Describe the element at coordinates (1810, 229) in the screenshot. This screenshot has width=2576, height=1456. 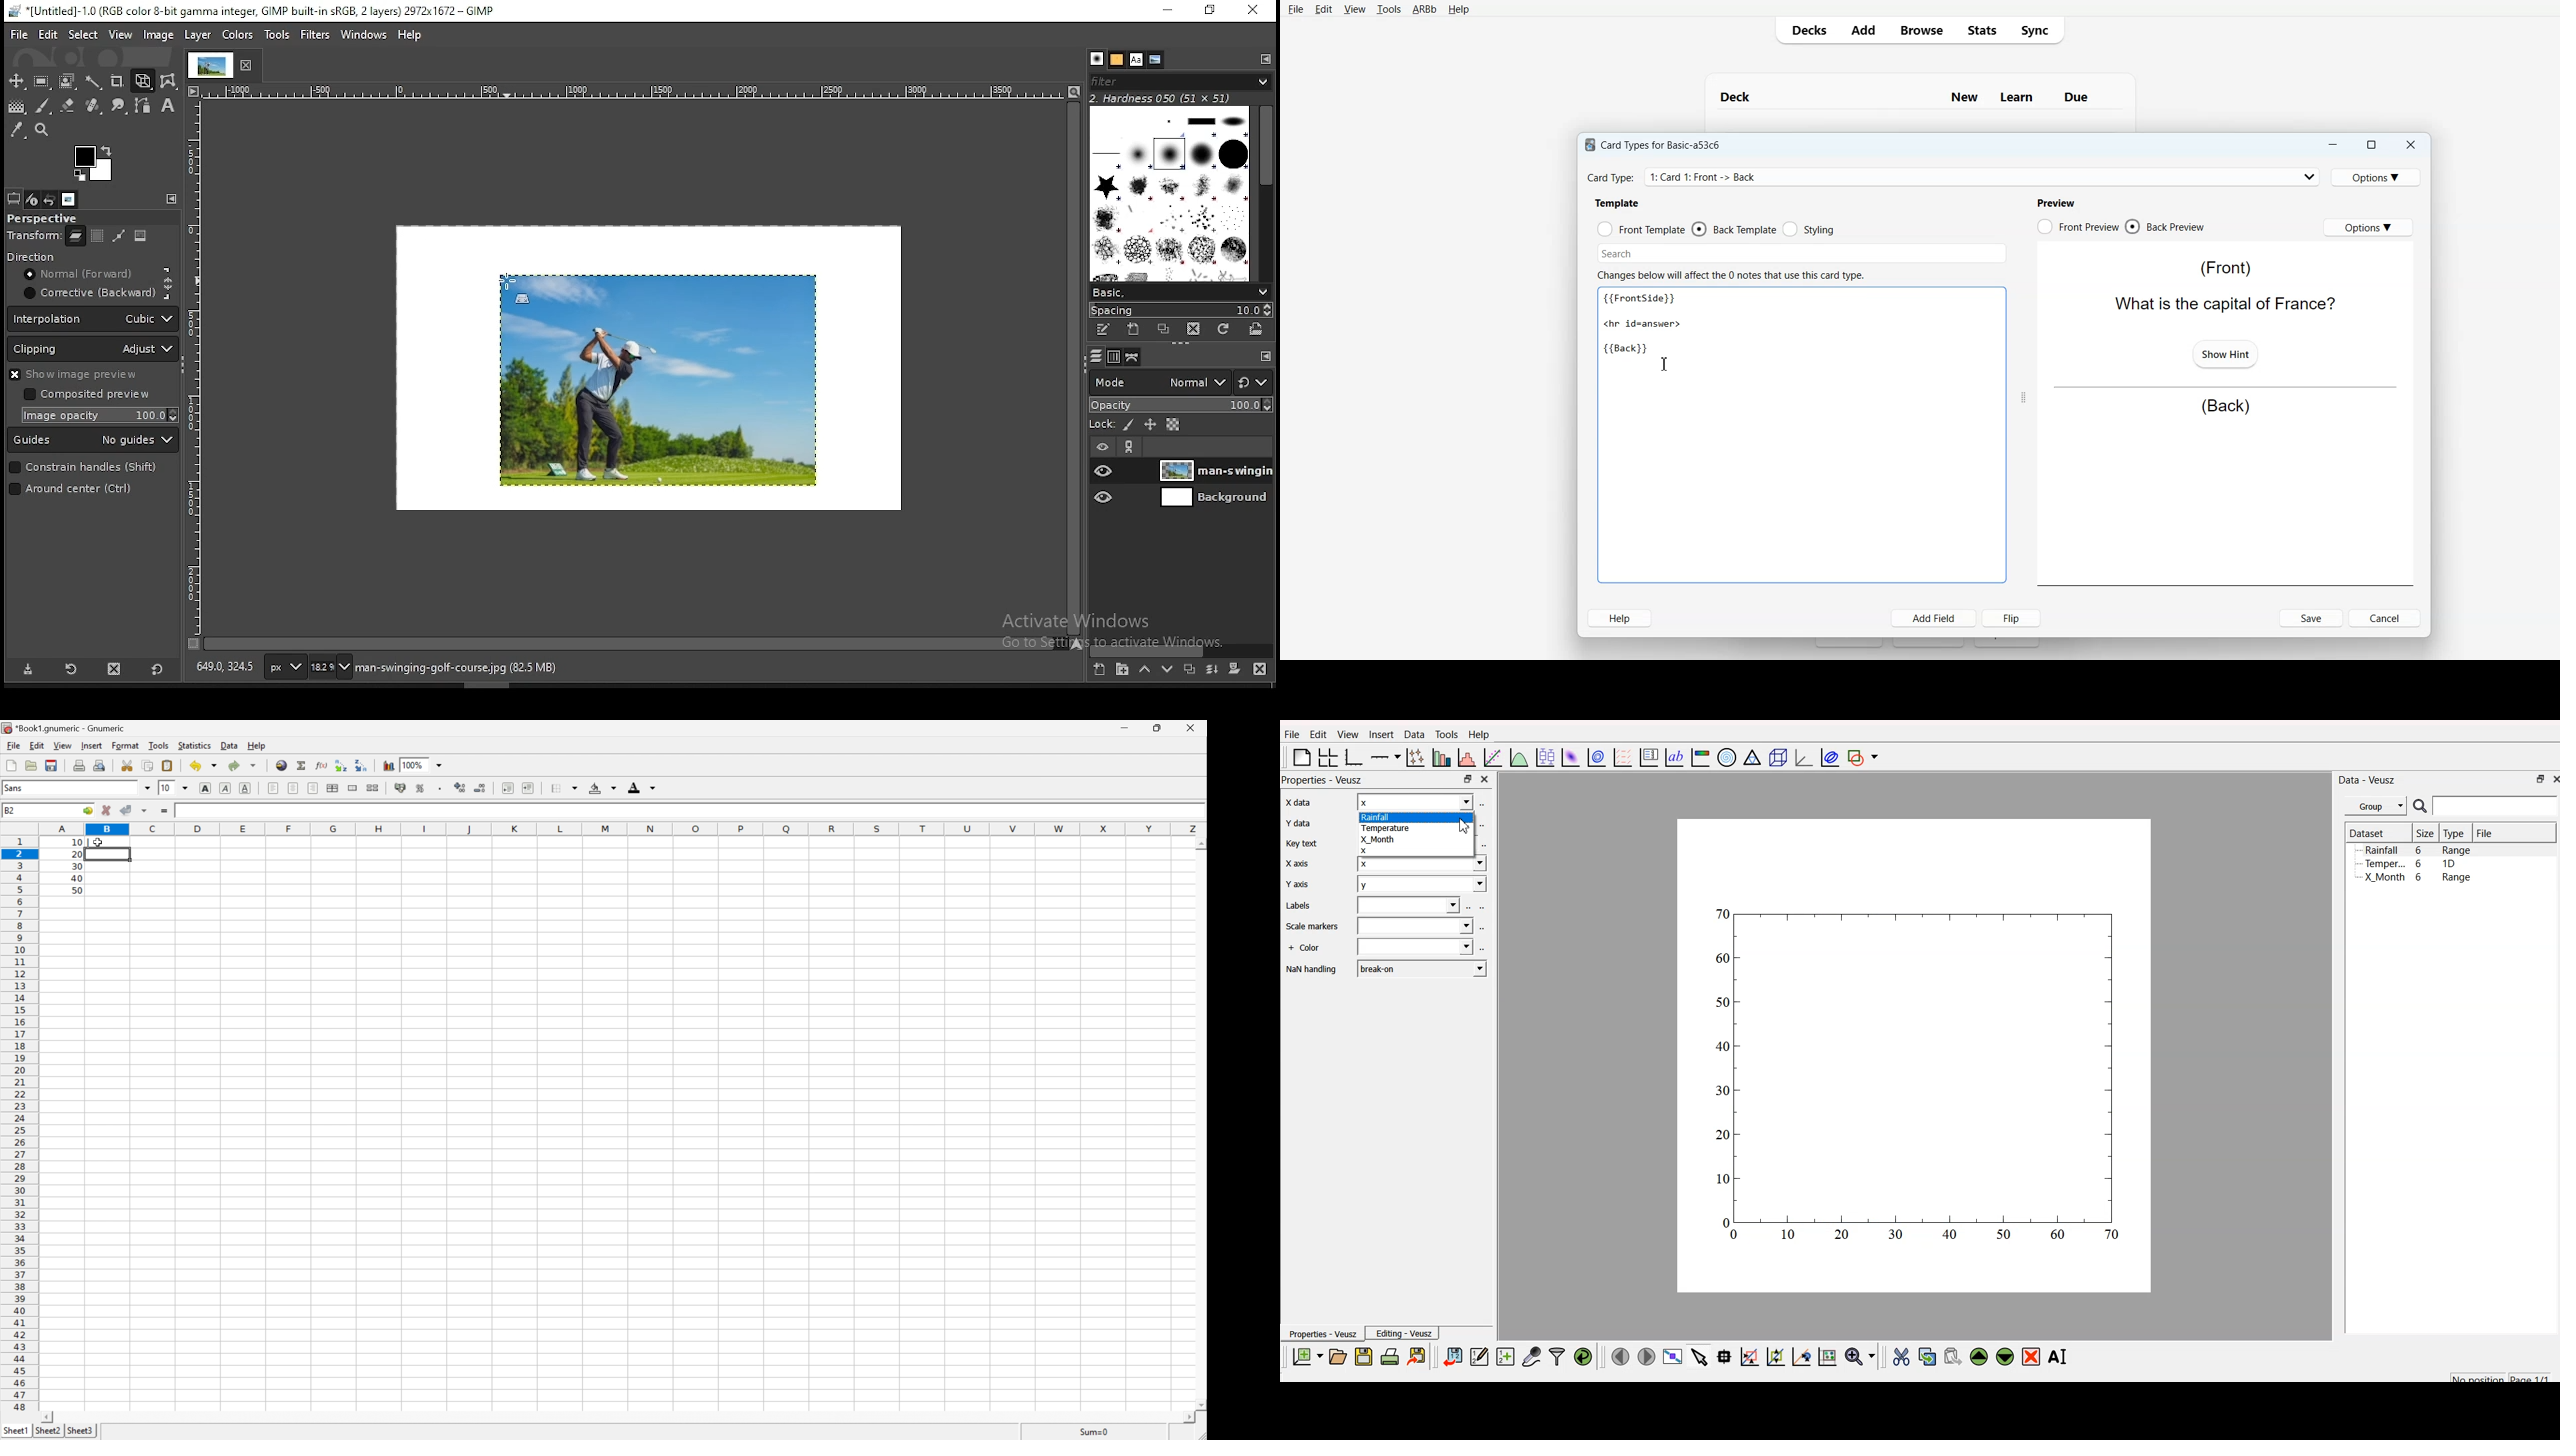
I see `Styling` at that location.